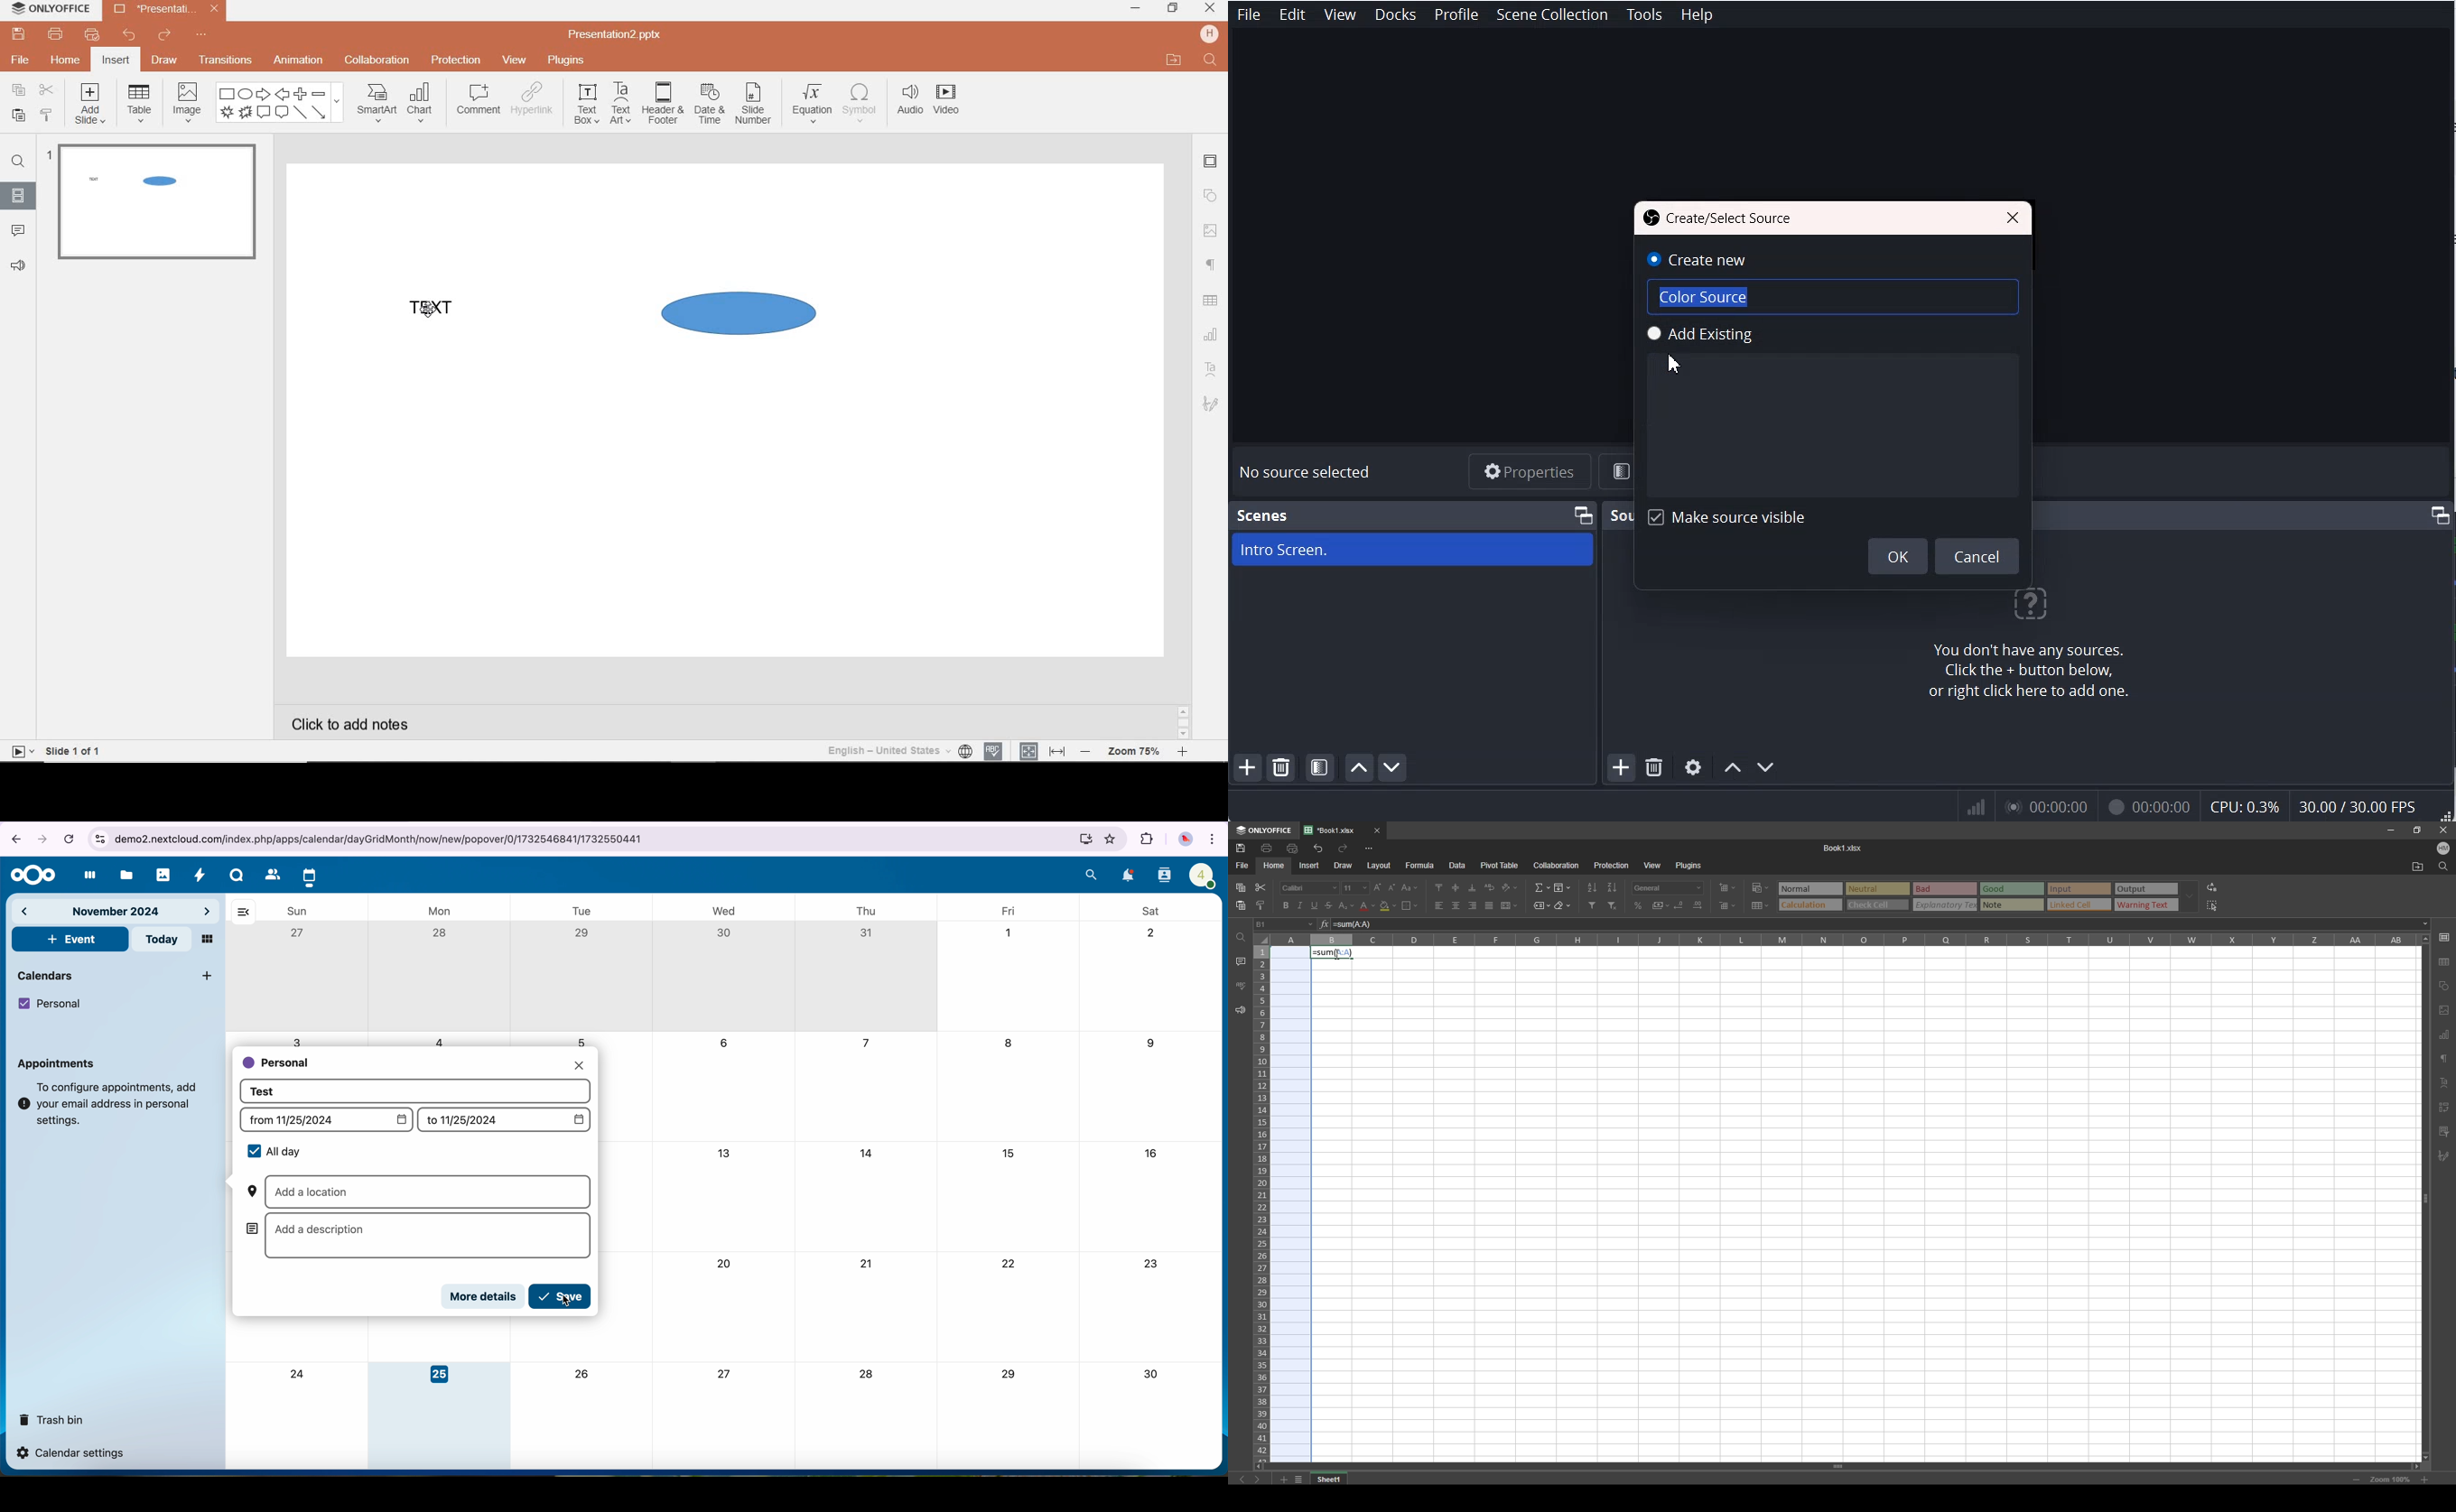 The image size is (2464, 1512). What do you see at coordinates (56, 34) in the screenshot?
I see `print` at bounding box center [56, 34].